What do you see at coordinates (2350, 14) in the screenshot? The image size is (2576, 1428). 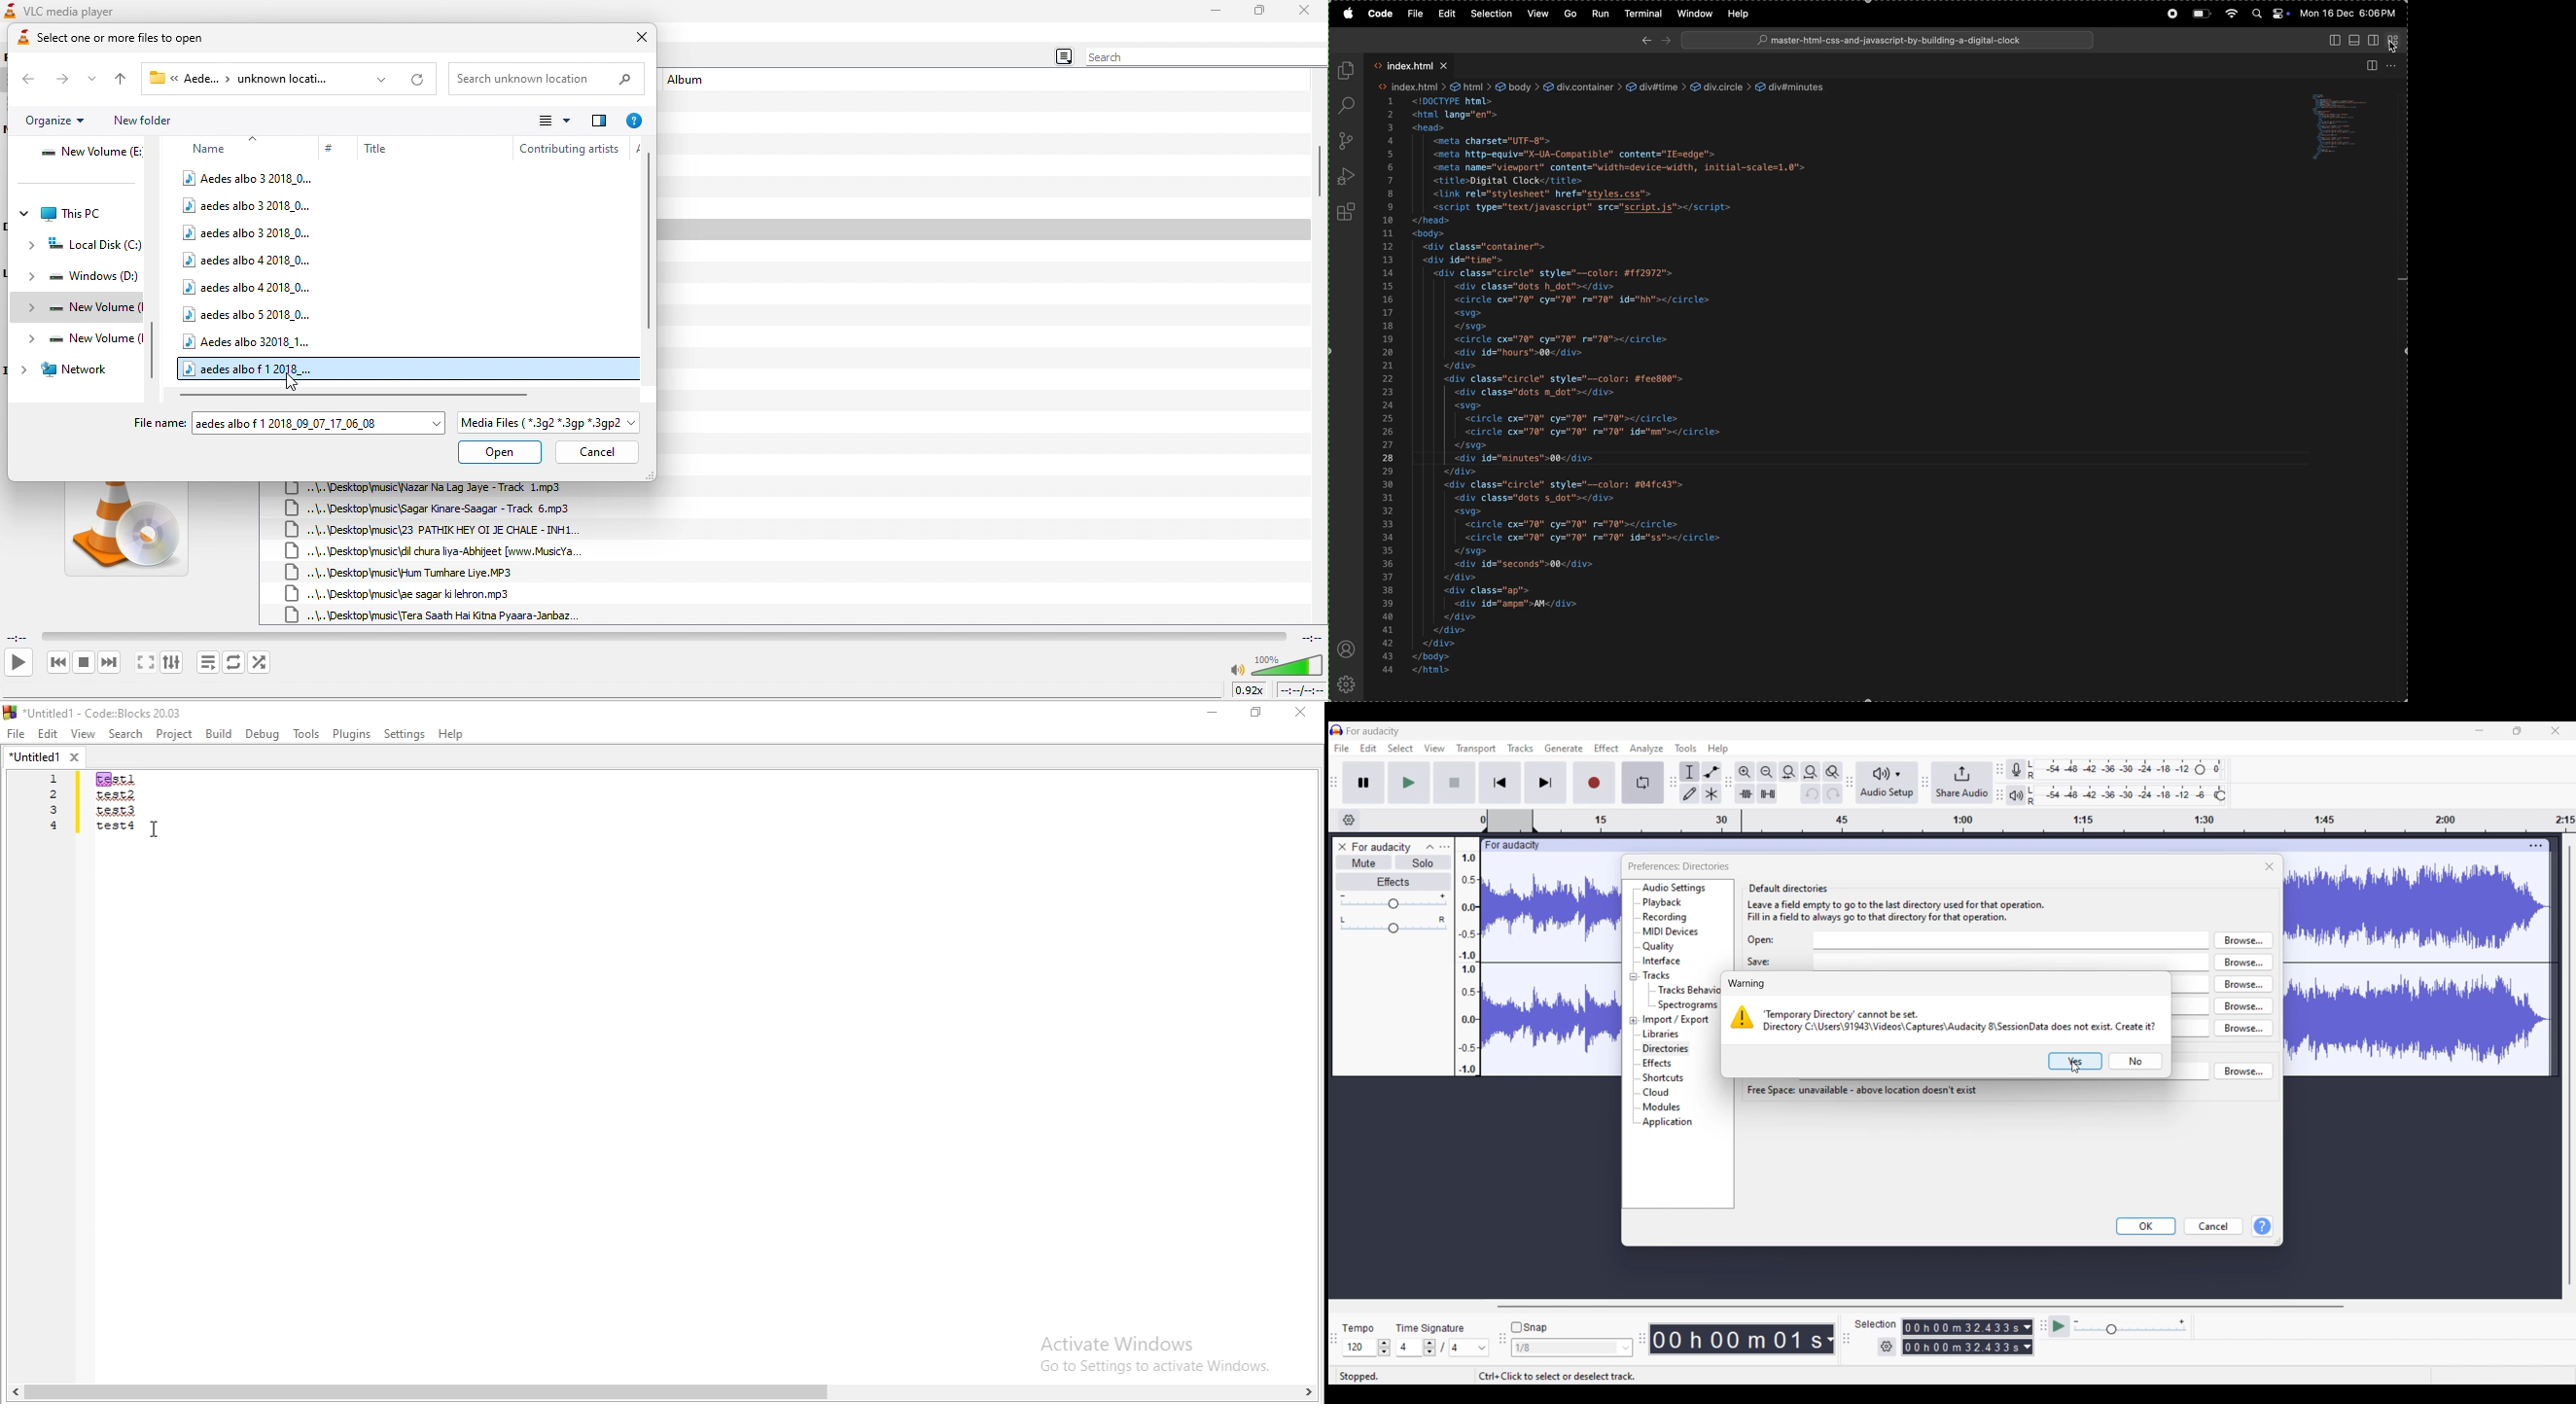 I see `date and time` at bounding box center [2350, 14].